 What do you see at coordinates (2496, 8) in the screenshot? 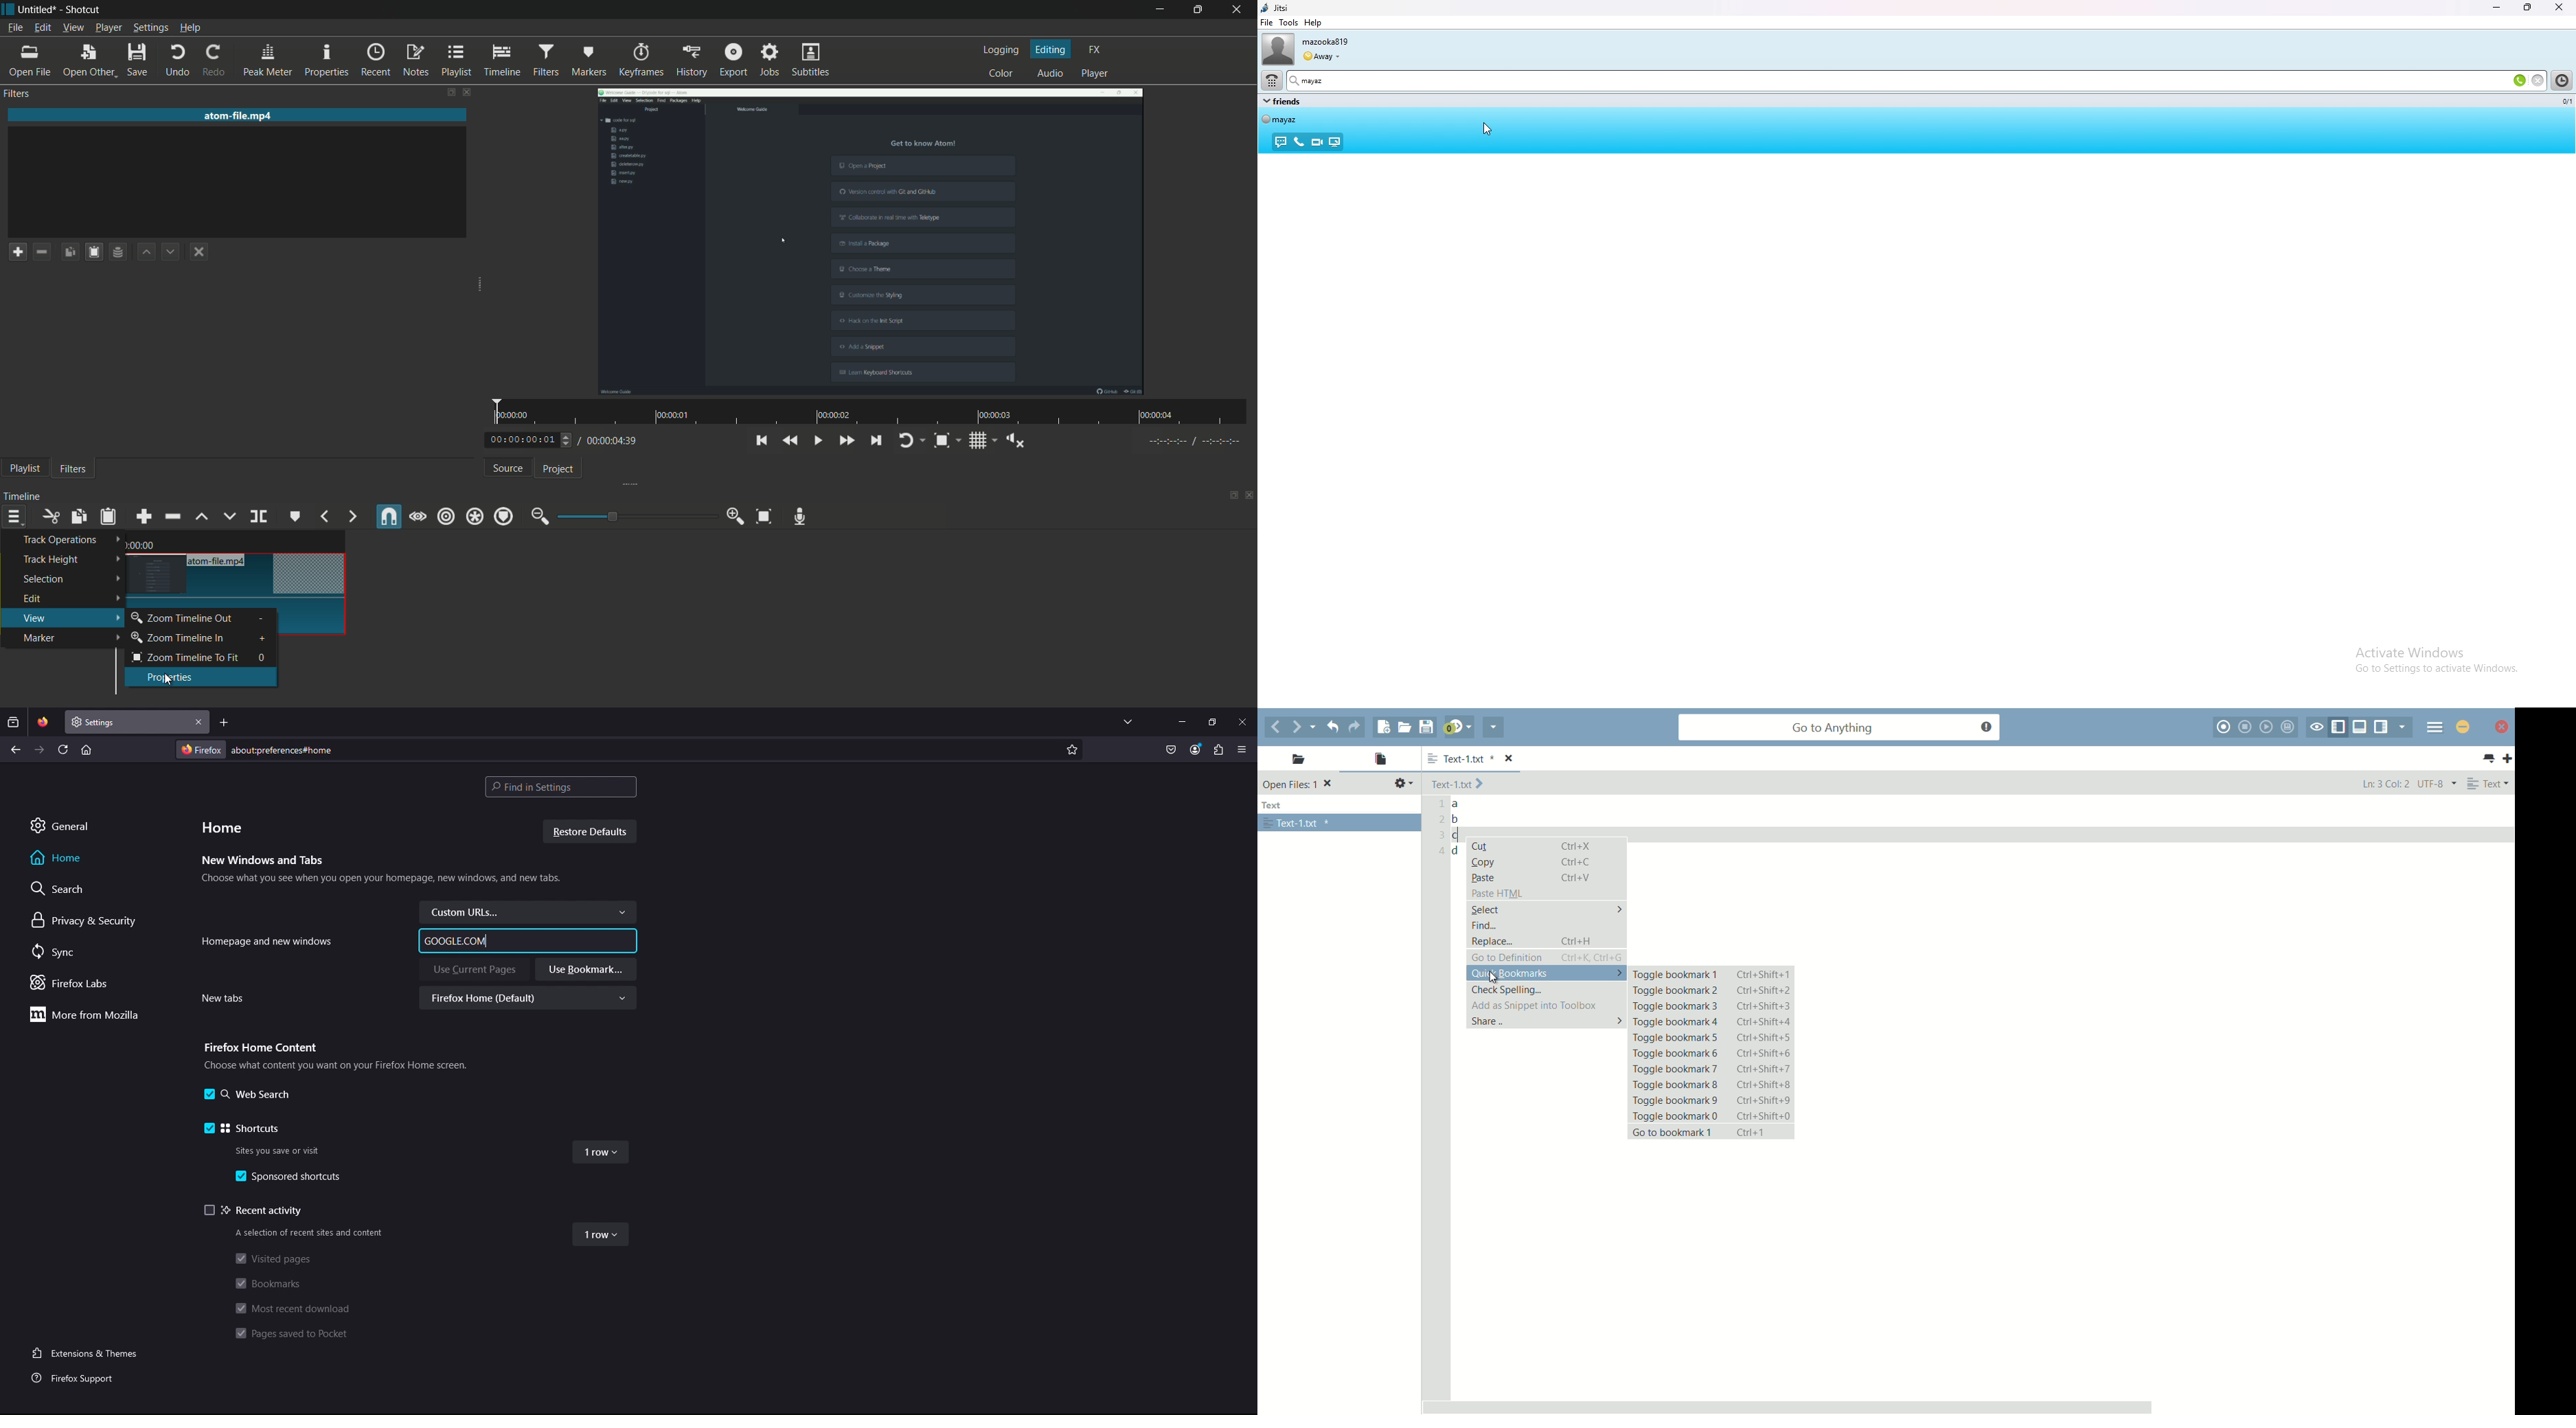
I see `minimize` at bounding box center [2496, 8].